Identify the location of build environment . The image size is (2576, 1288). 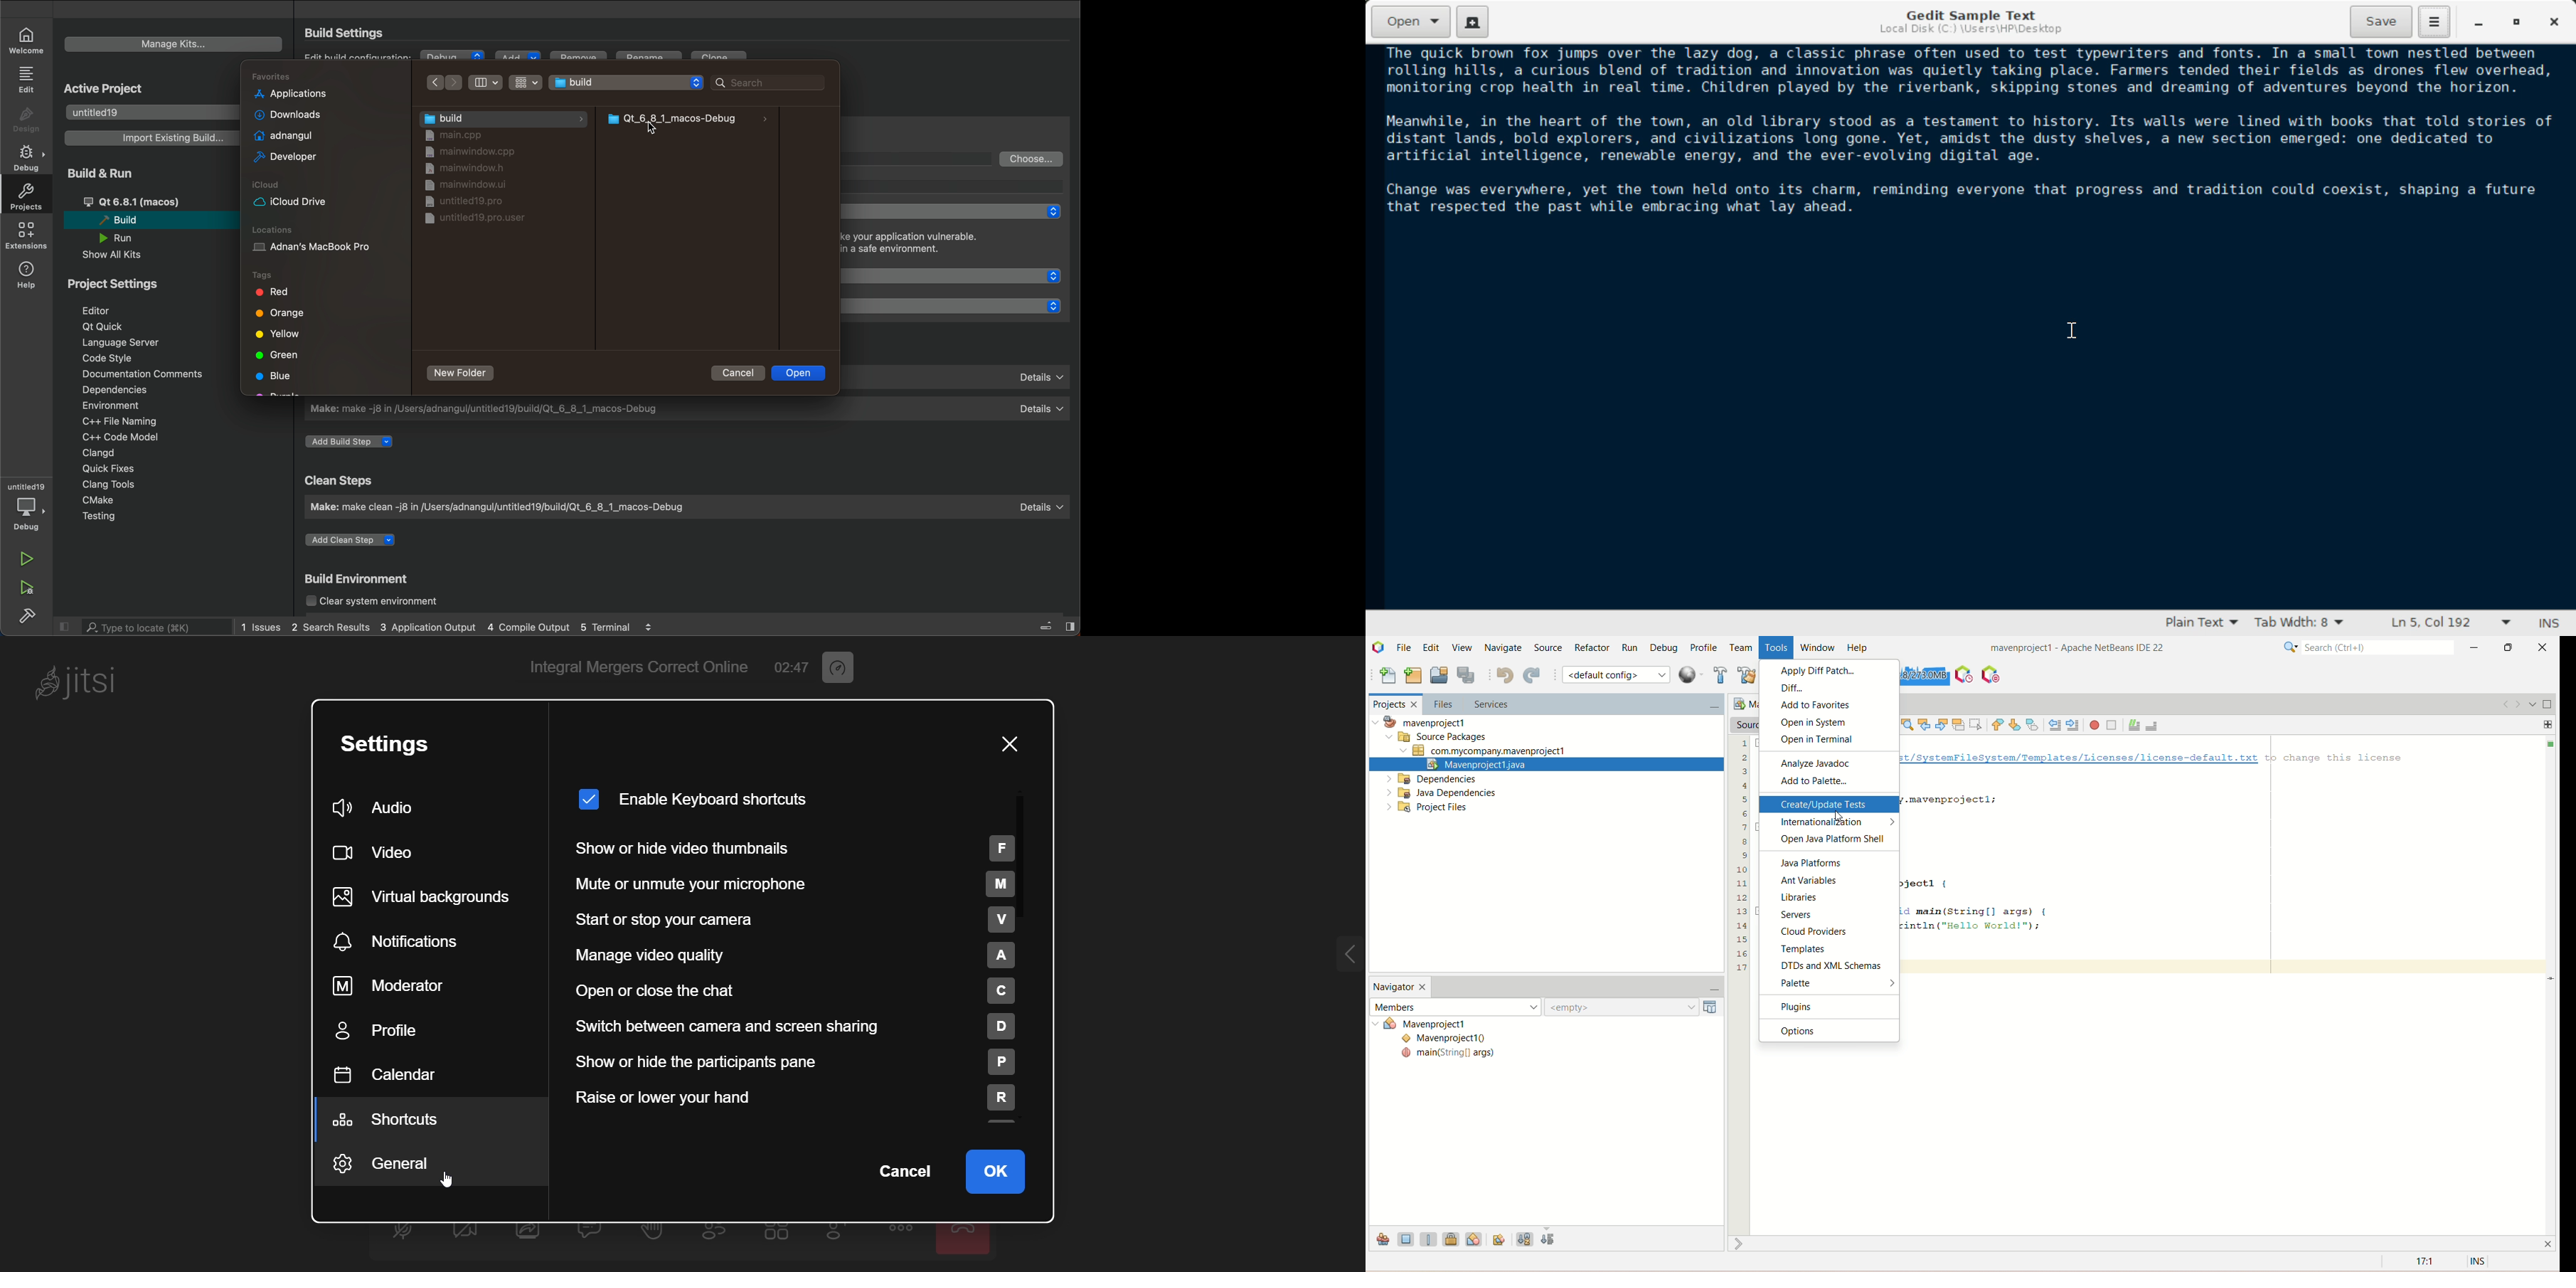
(361, 580).